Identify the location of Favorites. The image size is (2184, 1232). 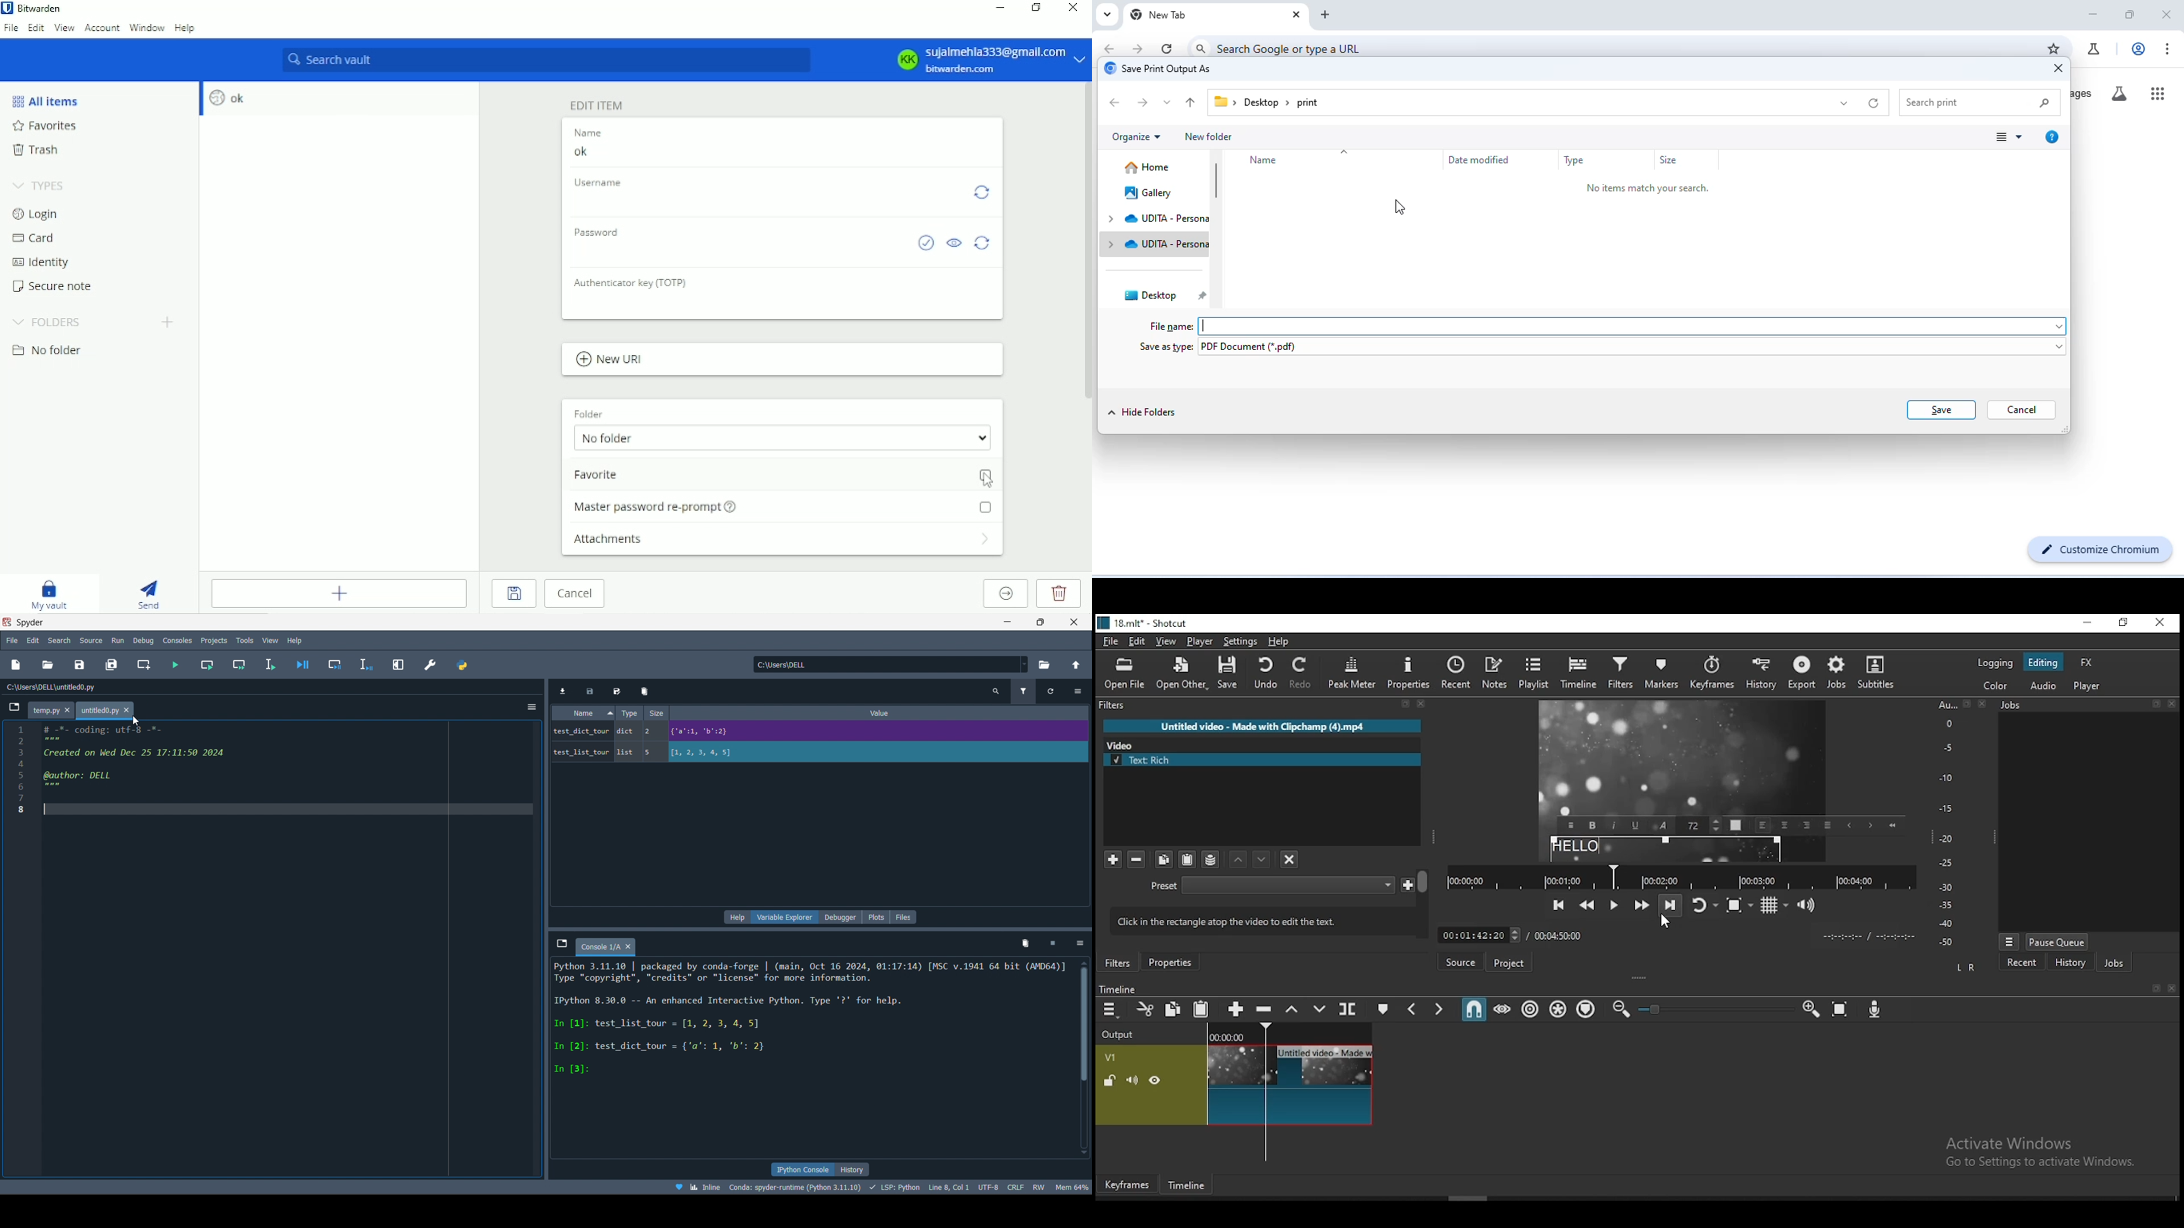
(56, 126).